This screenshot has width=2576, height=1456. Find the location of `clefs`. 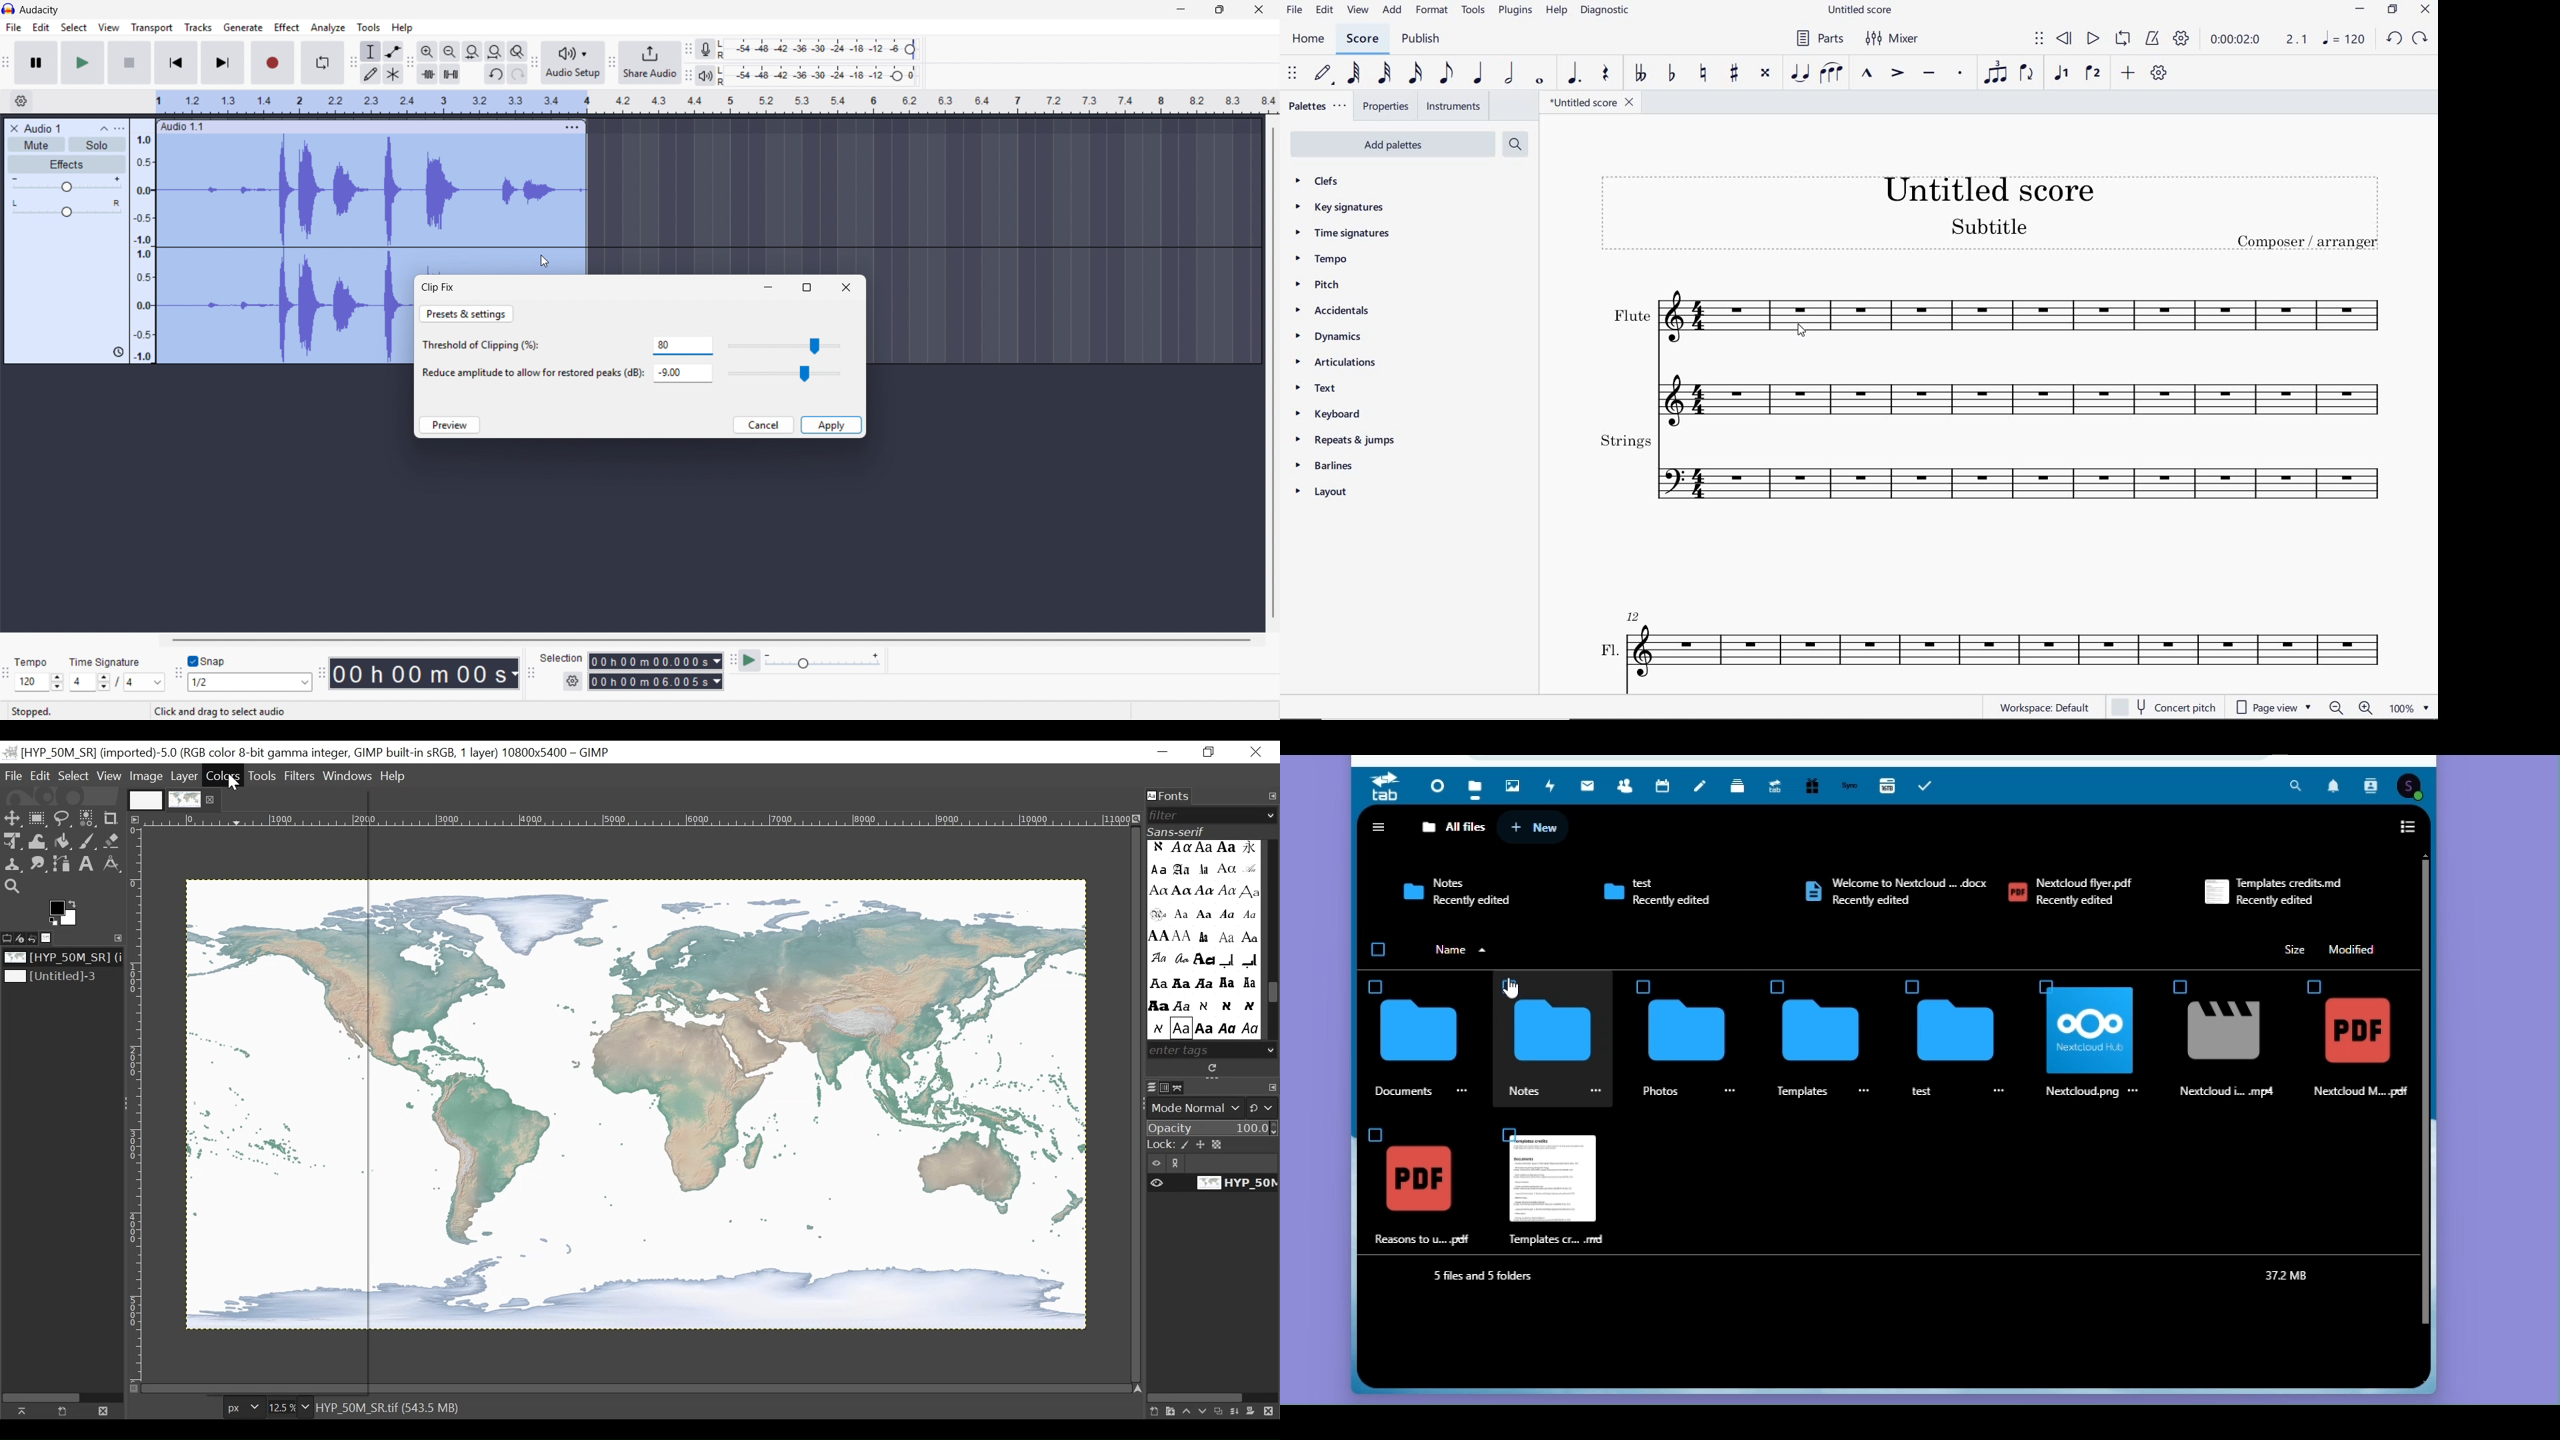

clefs is located at coordinates (1339, 182).